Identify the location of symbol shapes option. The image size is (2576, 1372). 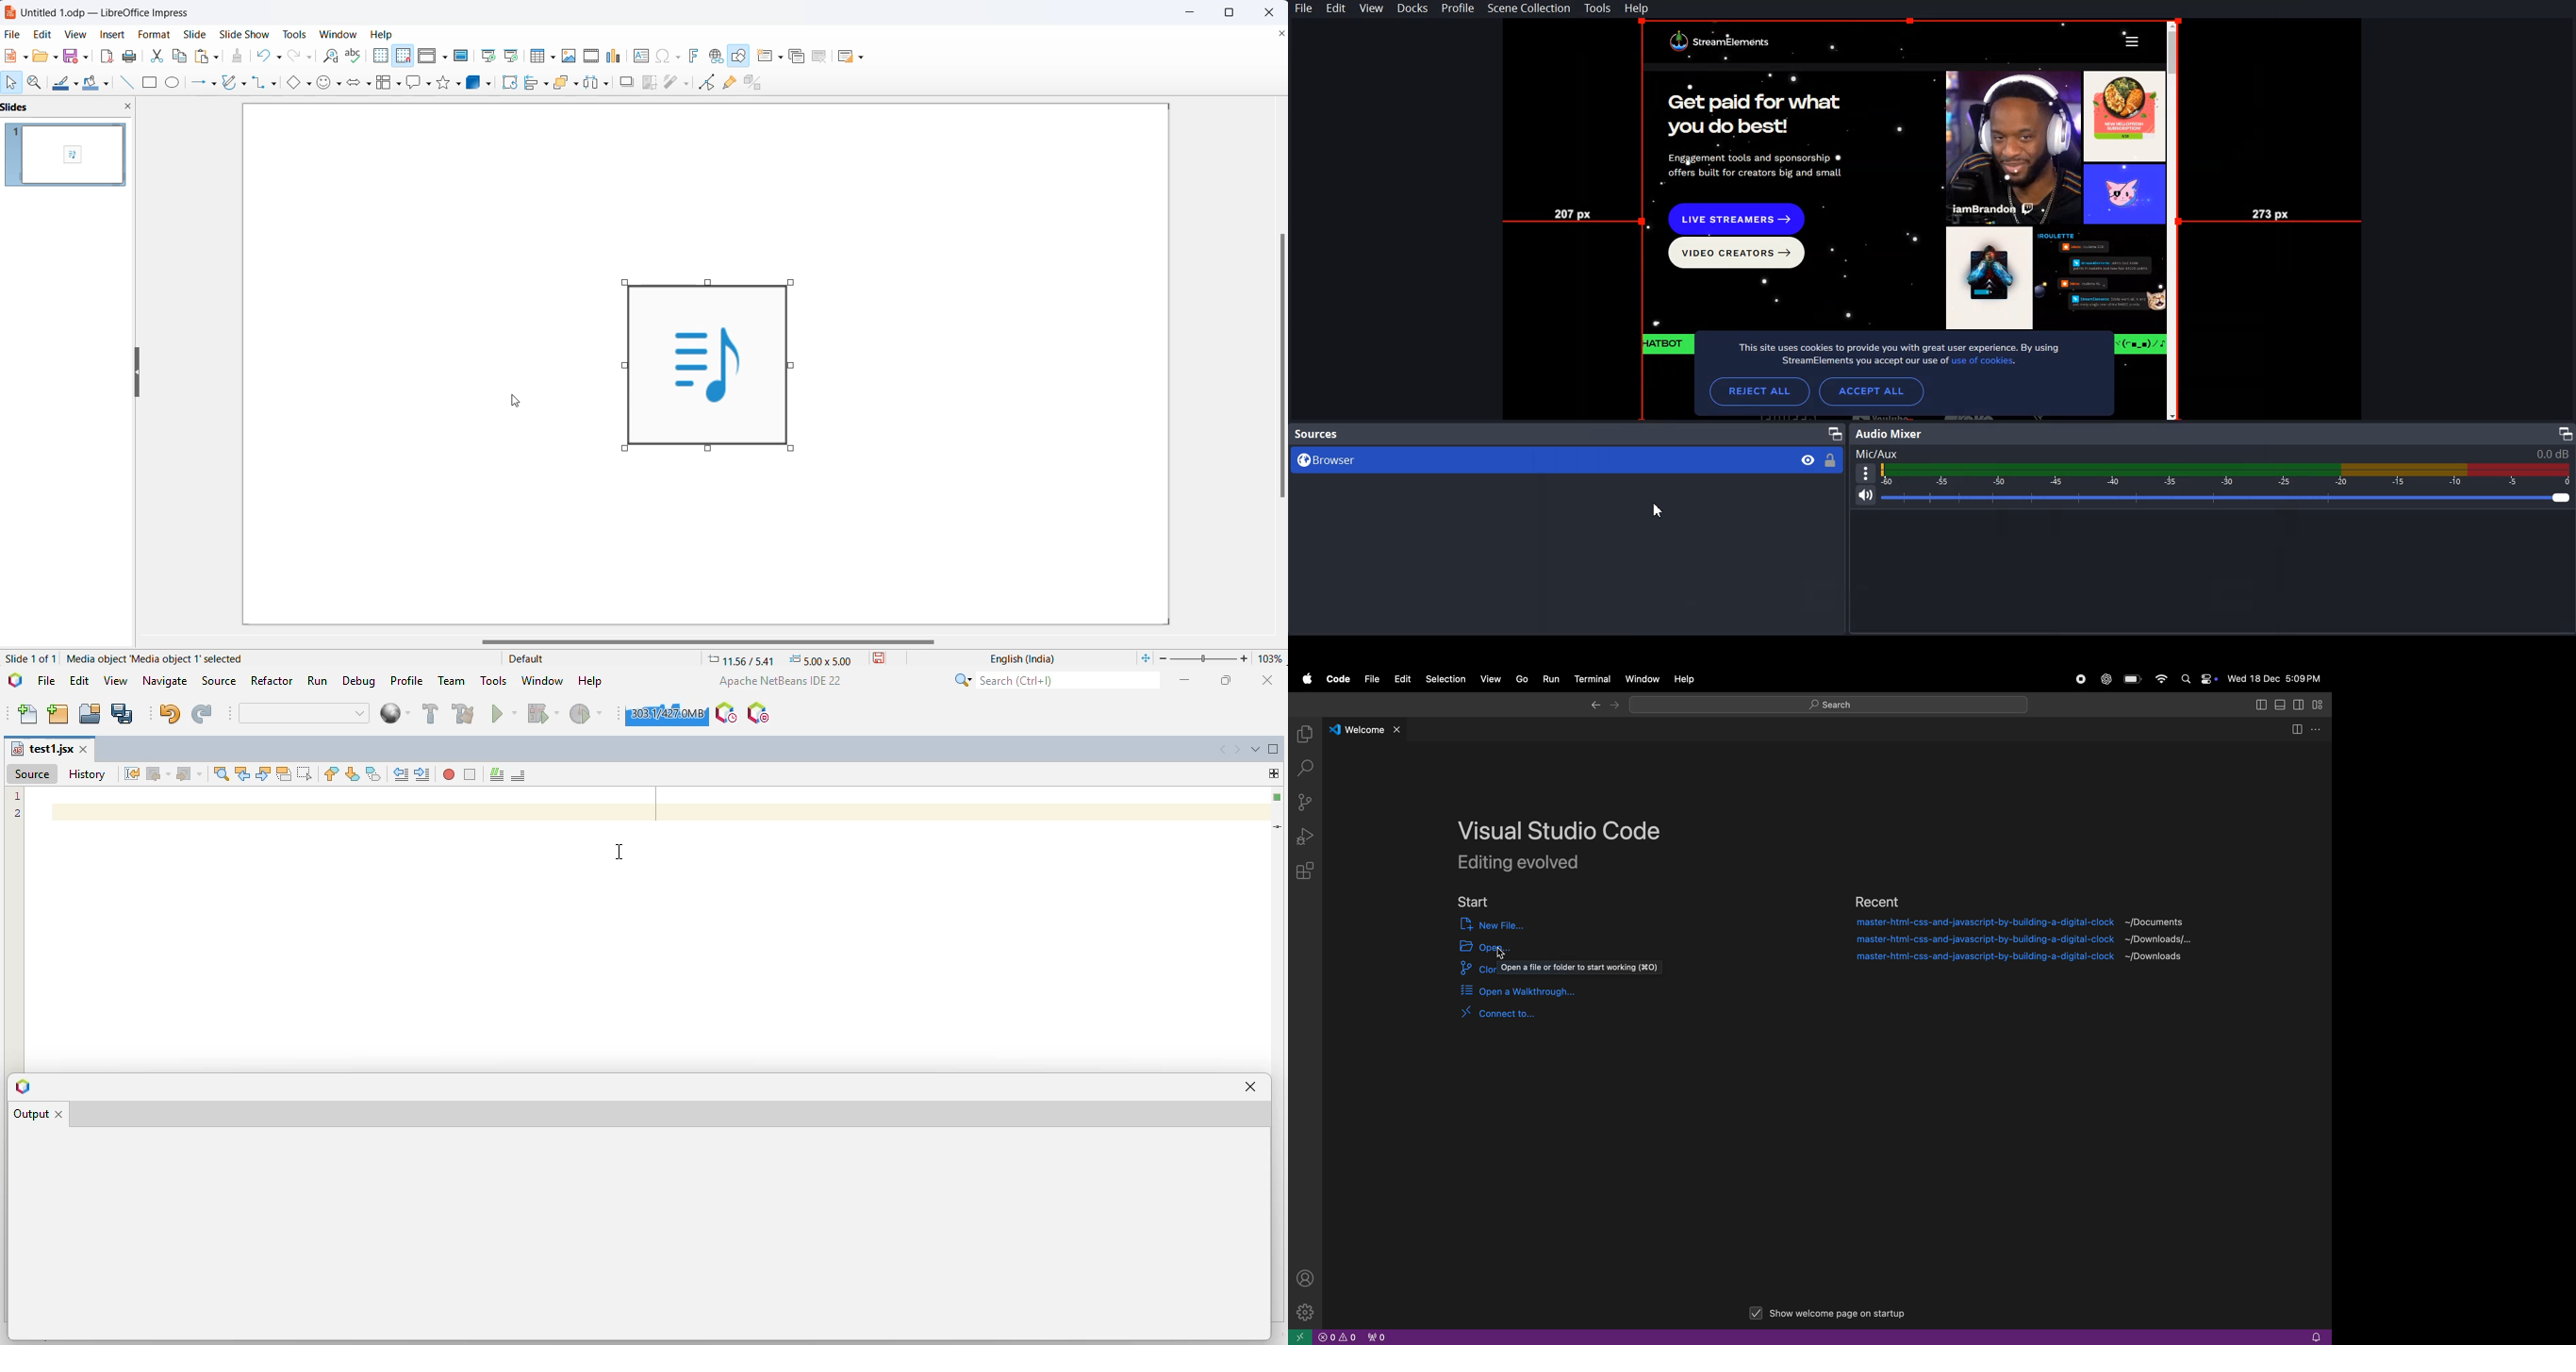
(340, 84).